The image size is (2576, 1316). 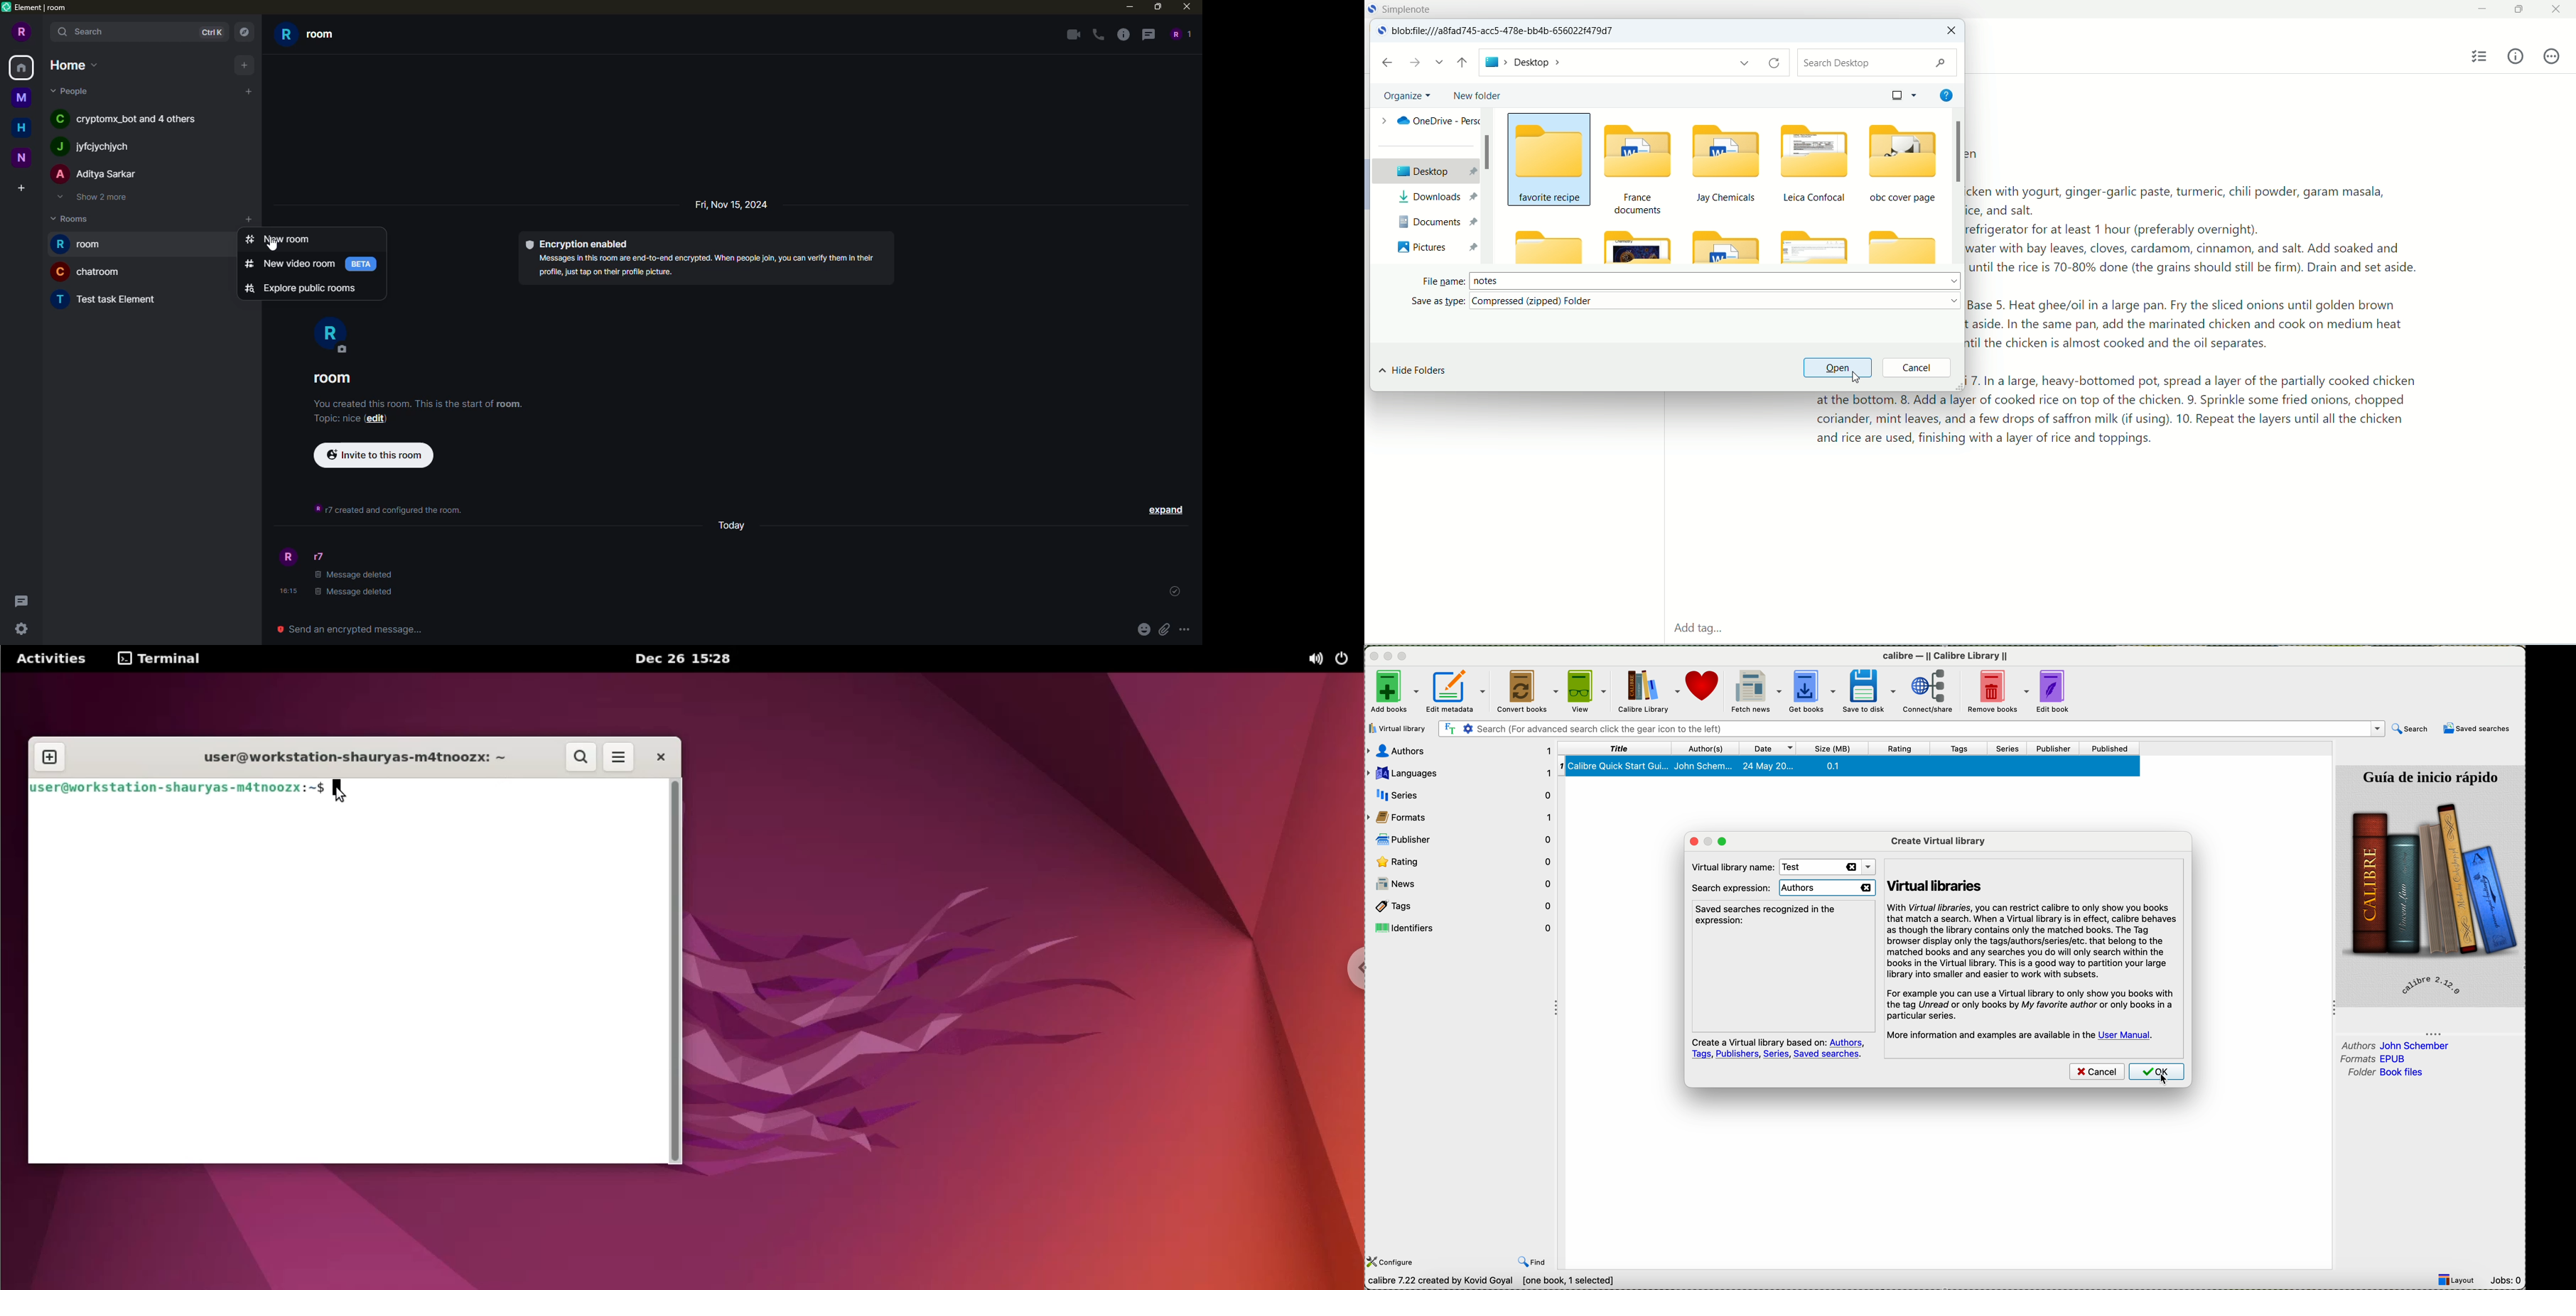 I want to click on people, so click(x=322, y=557).